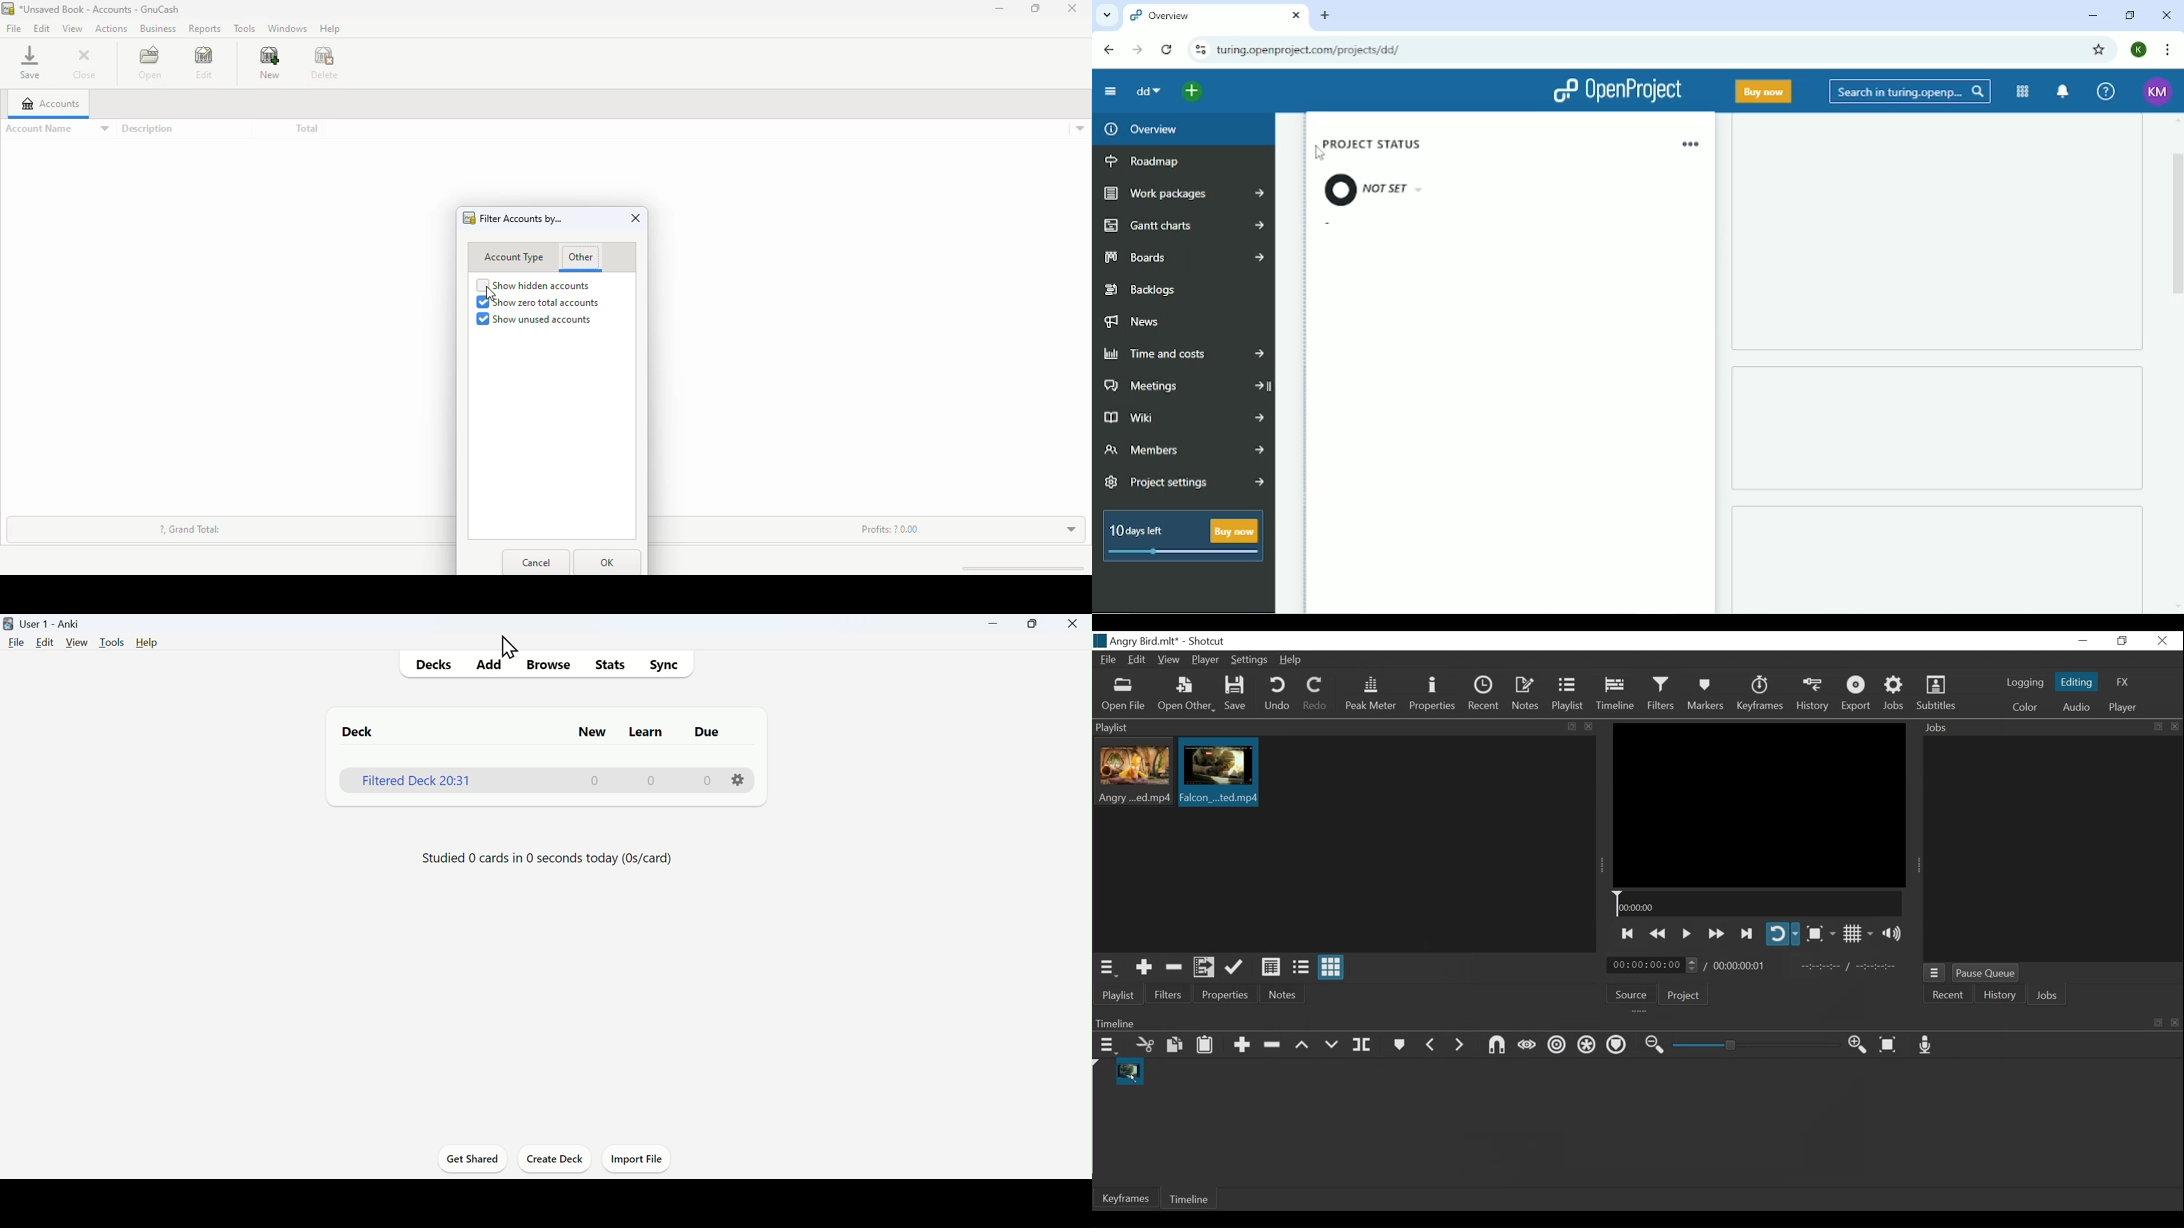  Describe the element at coordinates (1615, 1022) in the screenshot. I see `Timeline` at that location.